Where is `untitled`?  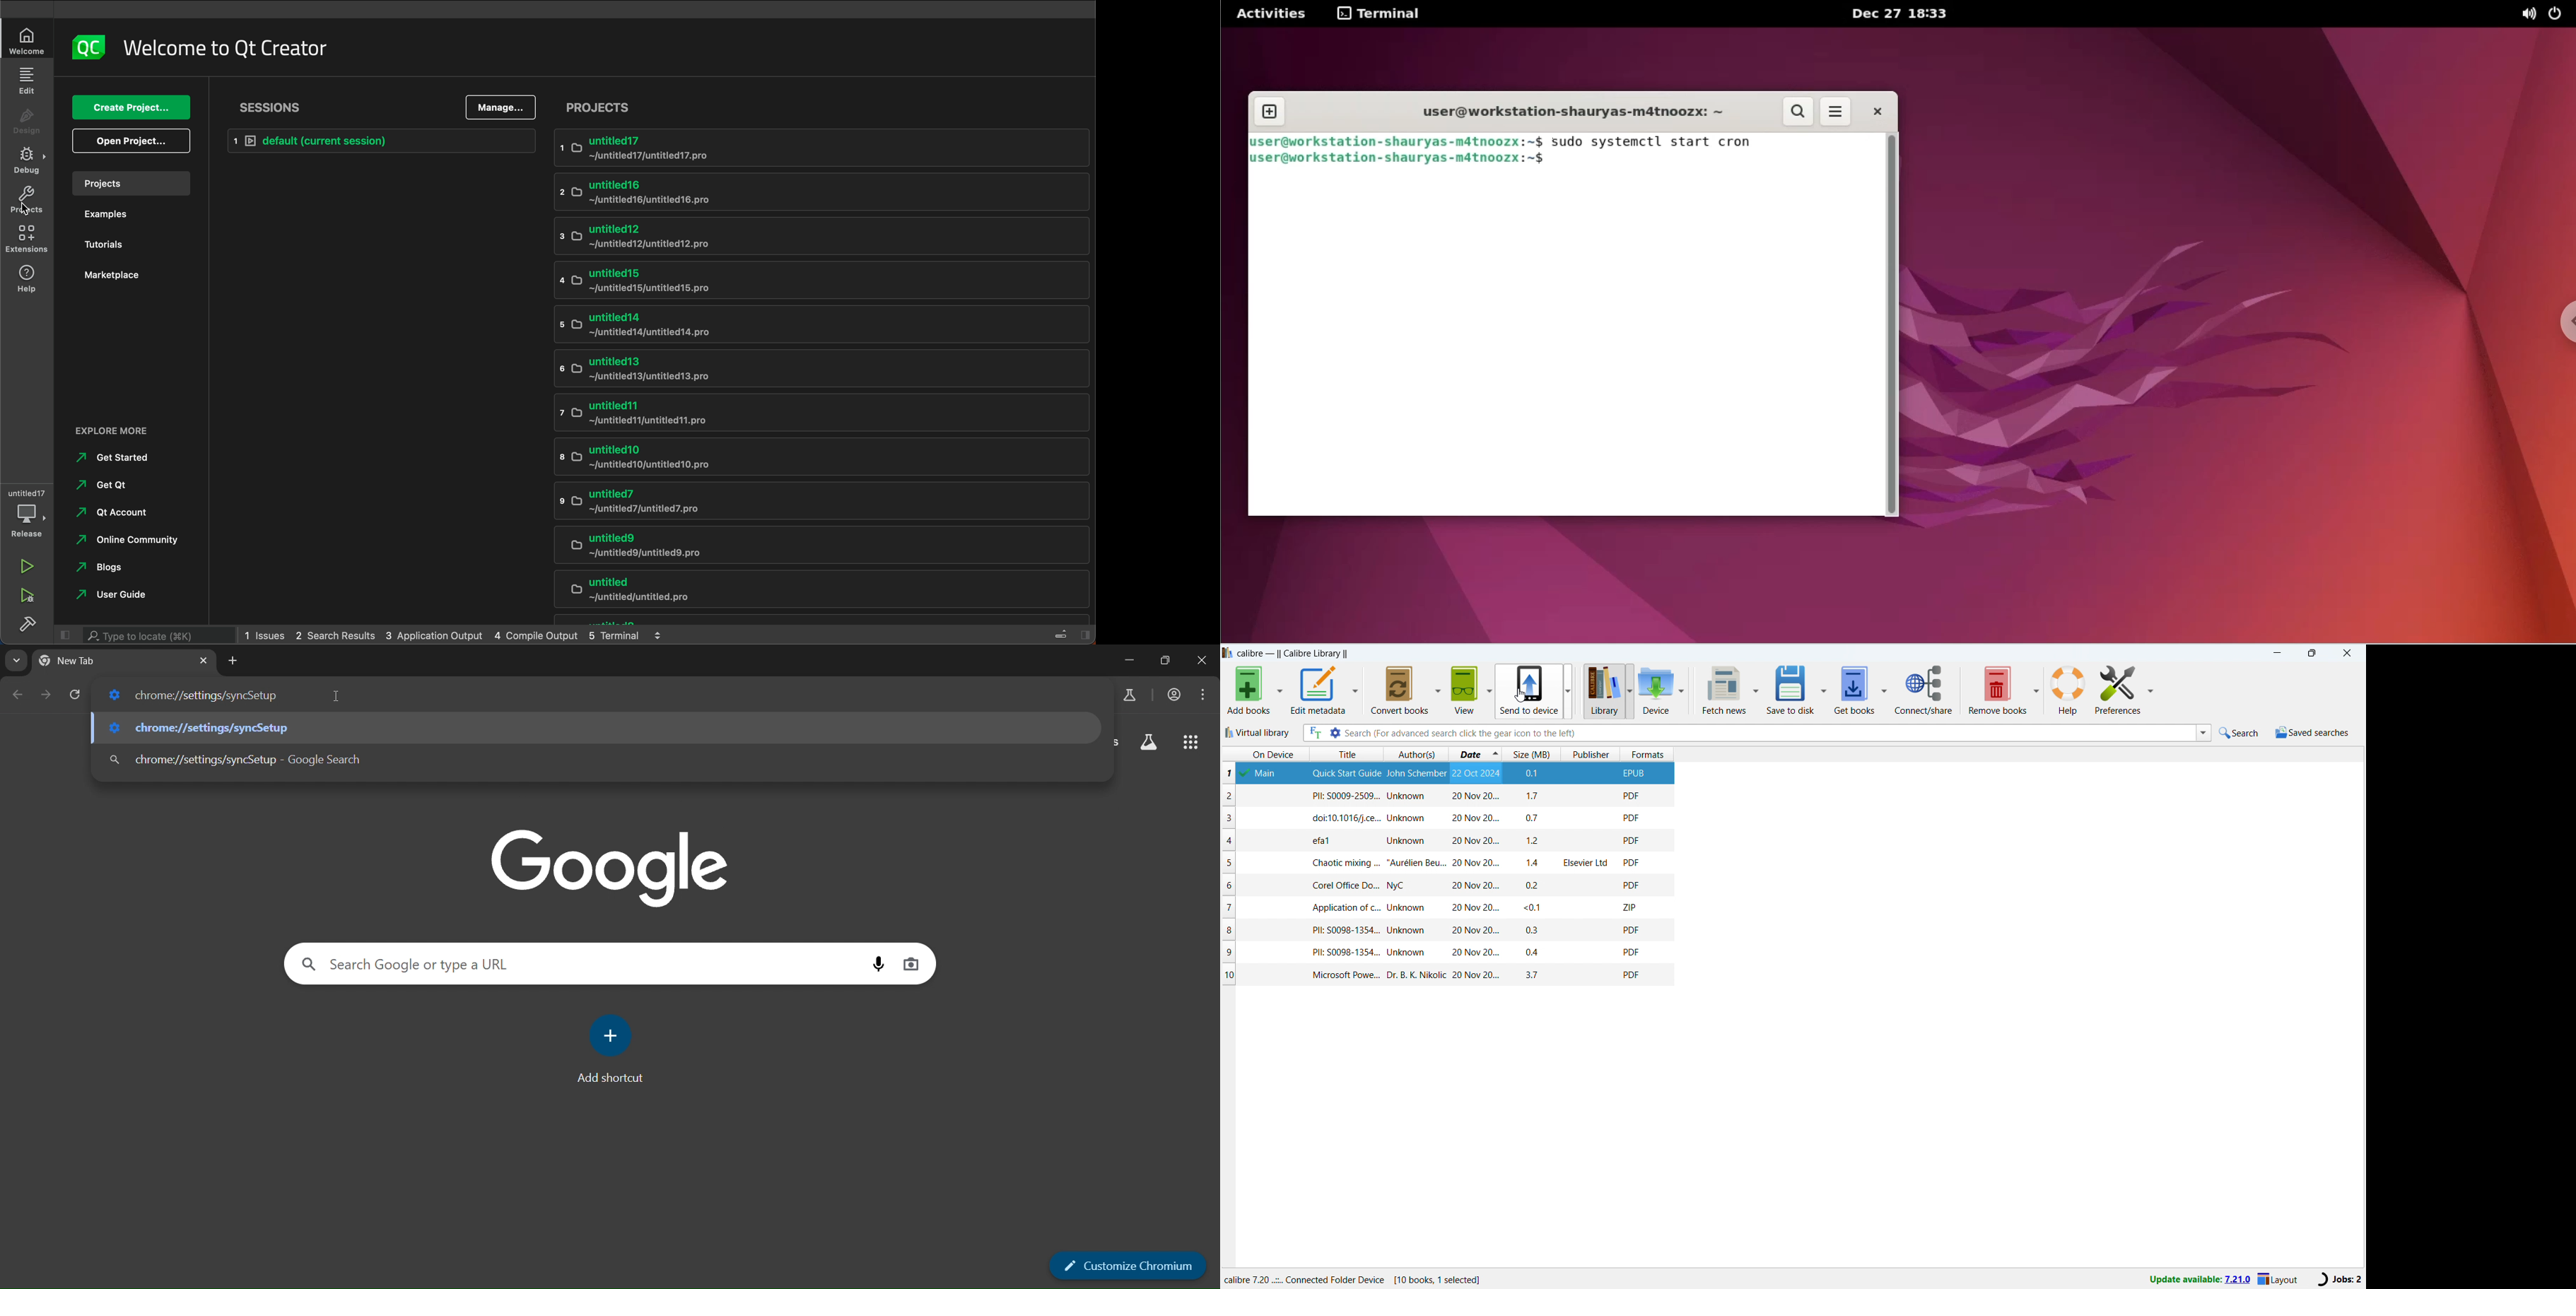 untitled is located at coordinates (683, 589).